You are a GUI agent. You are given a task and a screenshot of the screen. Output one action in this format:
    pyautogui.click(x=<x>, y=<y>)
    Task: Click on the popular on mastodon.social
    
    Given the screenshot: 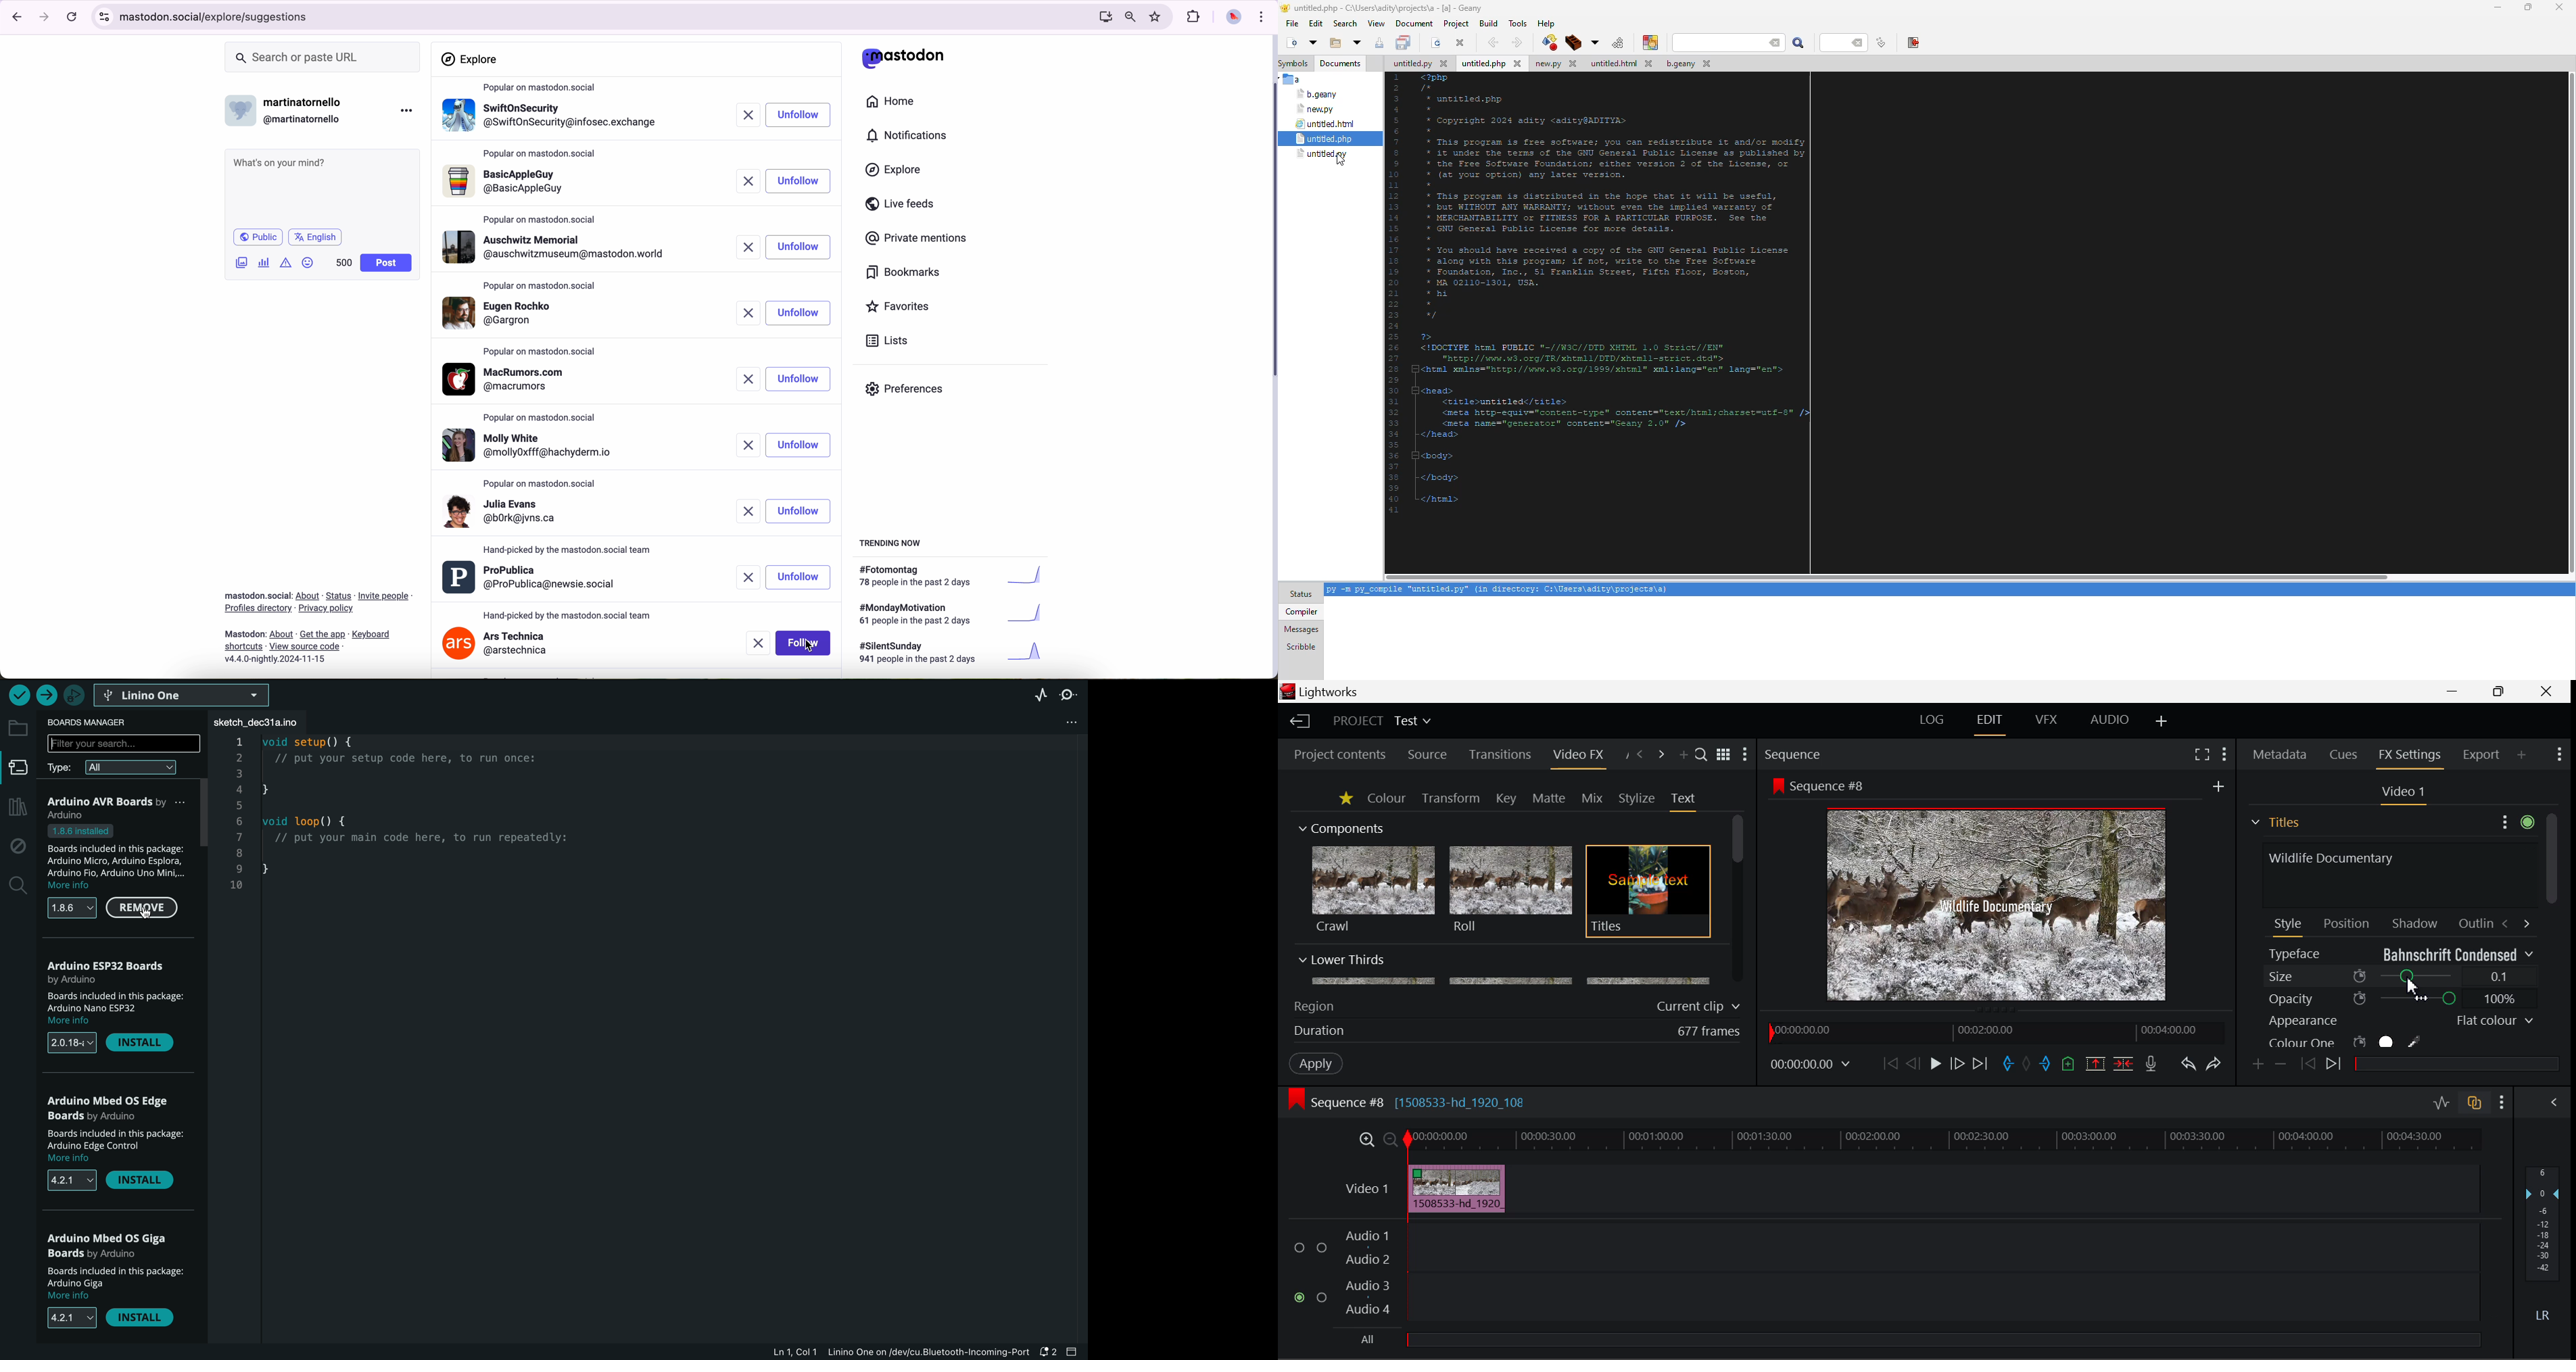 What is the action you would take?
    pyautogui.click(x=569, y=550)
    